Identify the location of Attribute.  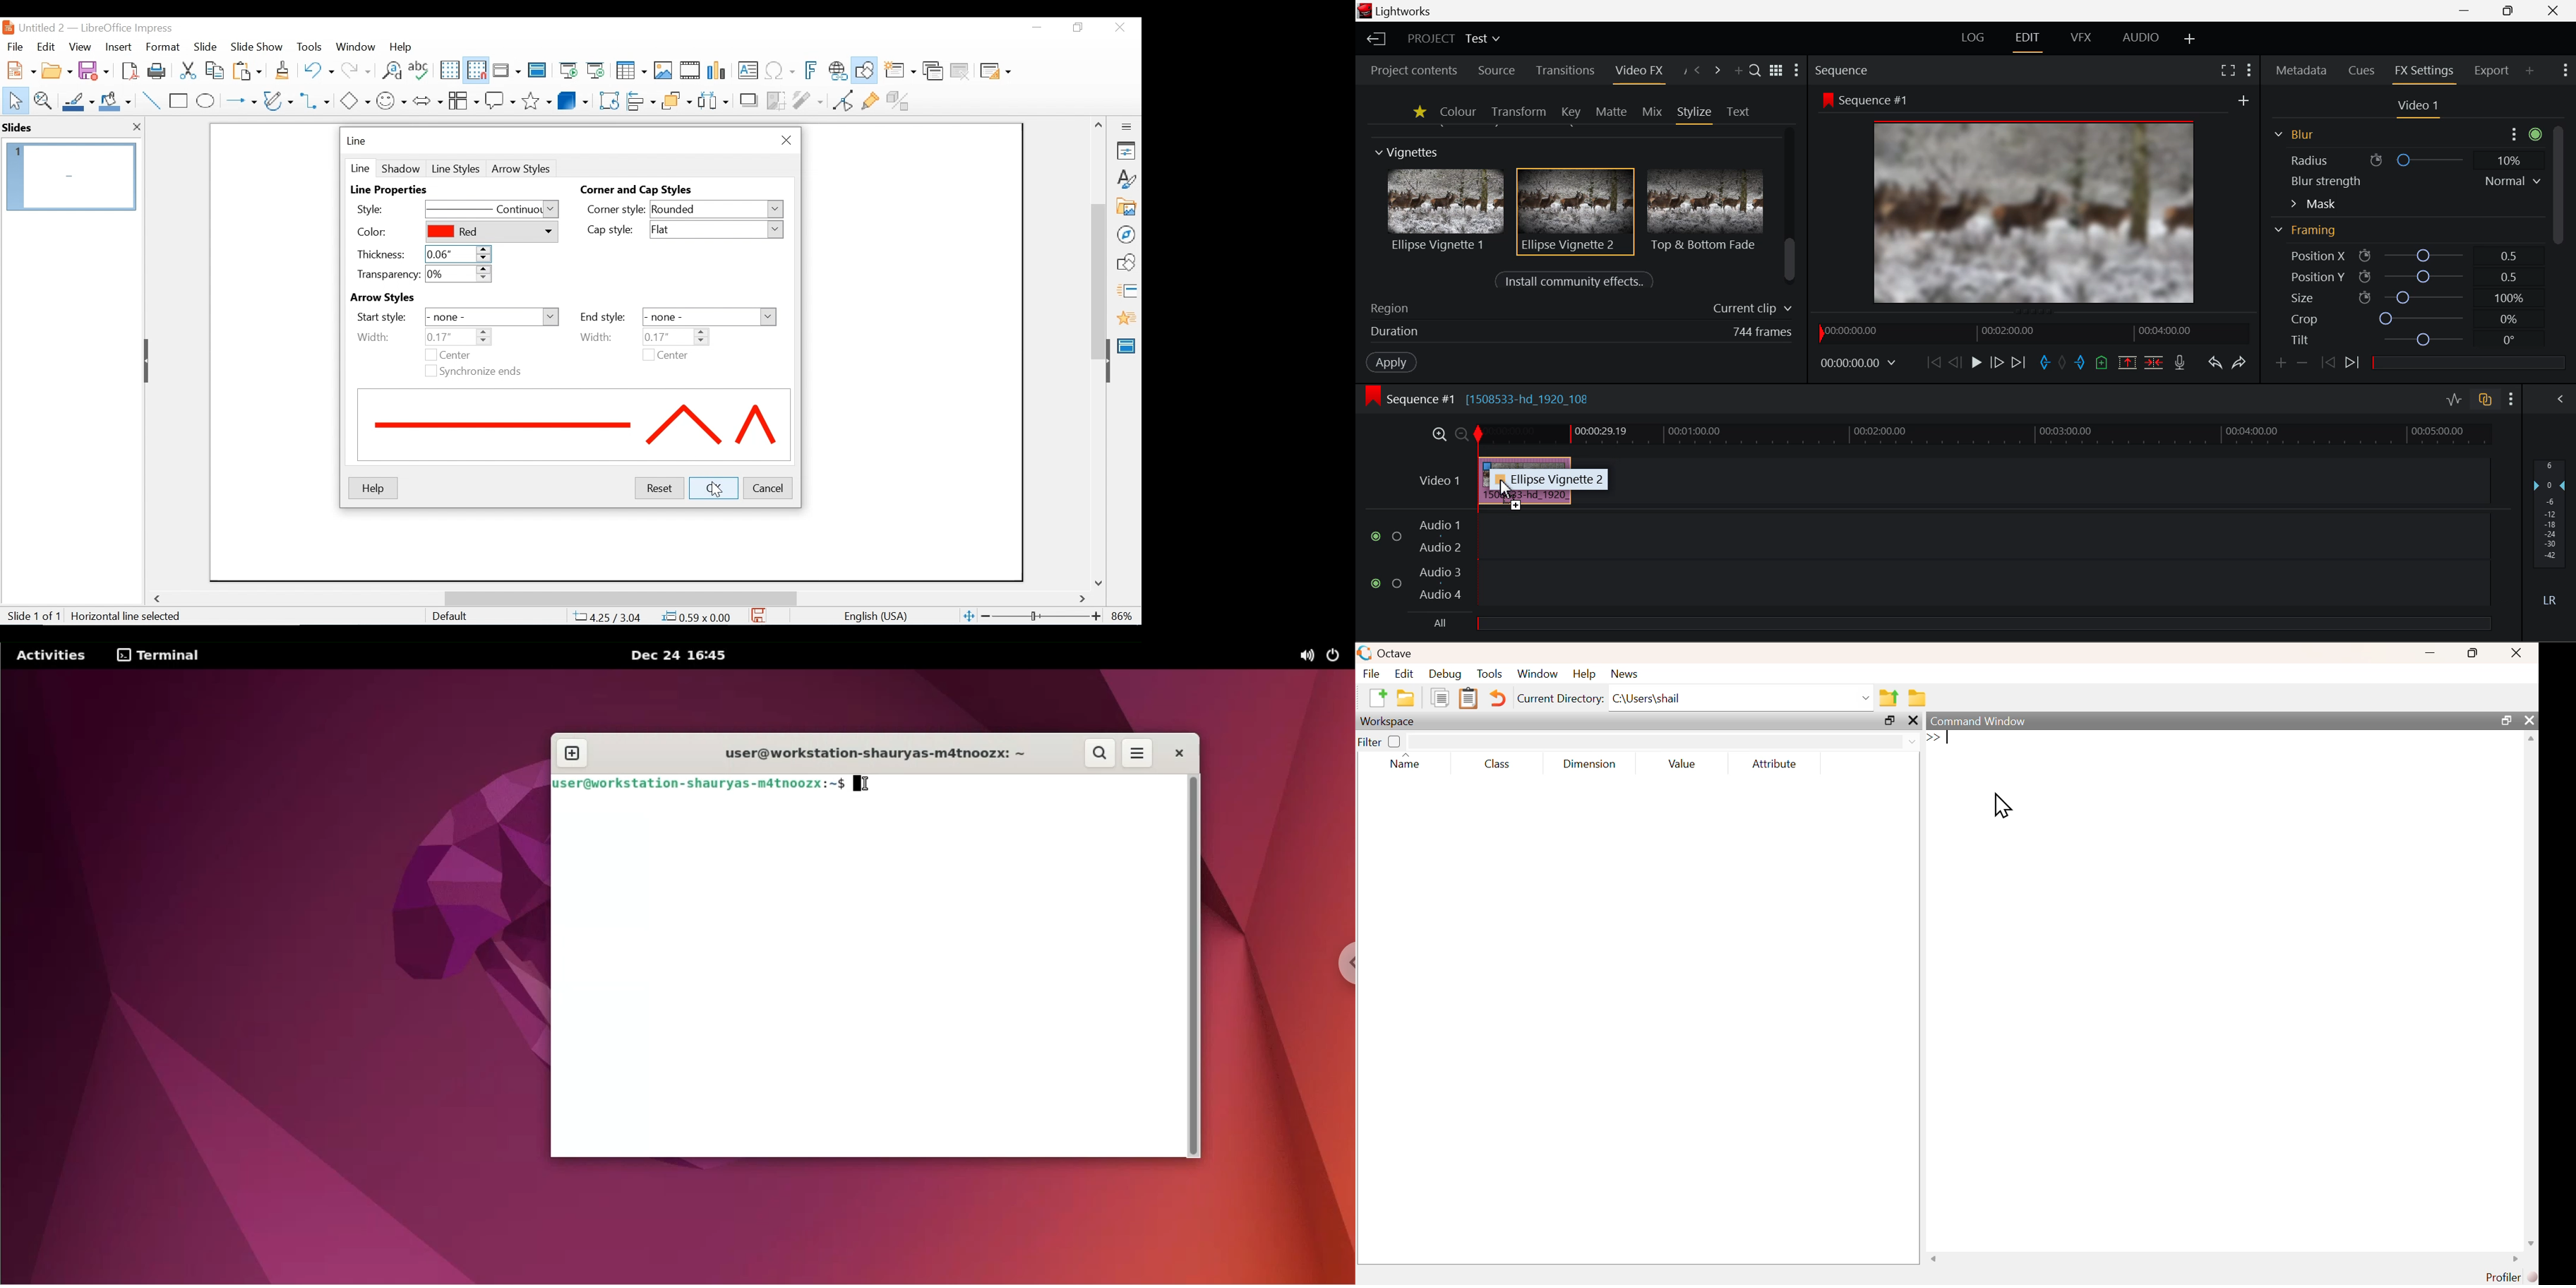
(1775, 763).